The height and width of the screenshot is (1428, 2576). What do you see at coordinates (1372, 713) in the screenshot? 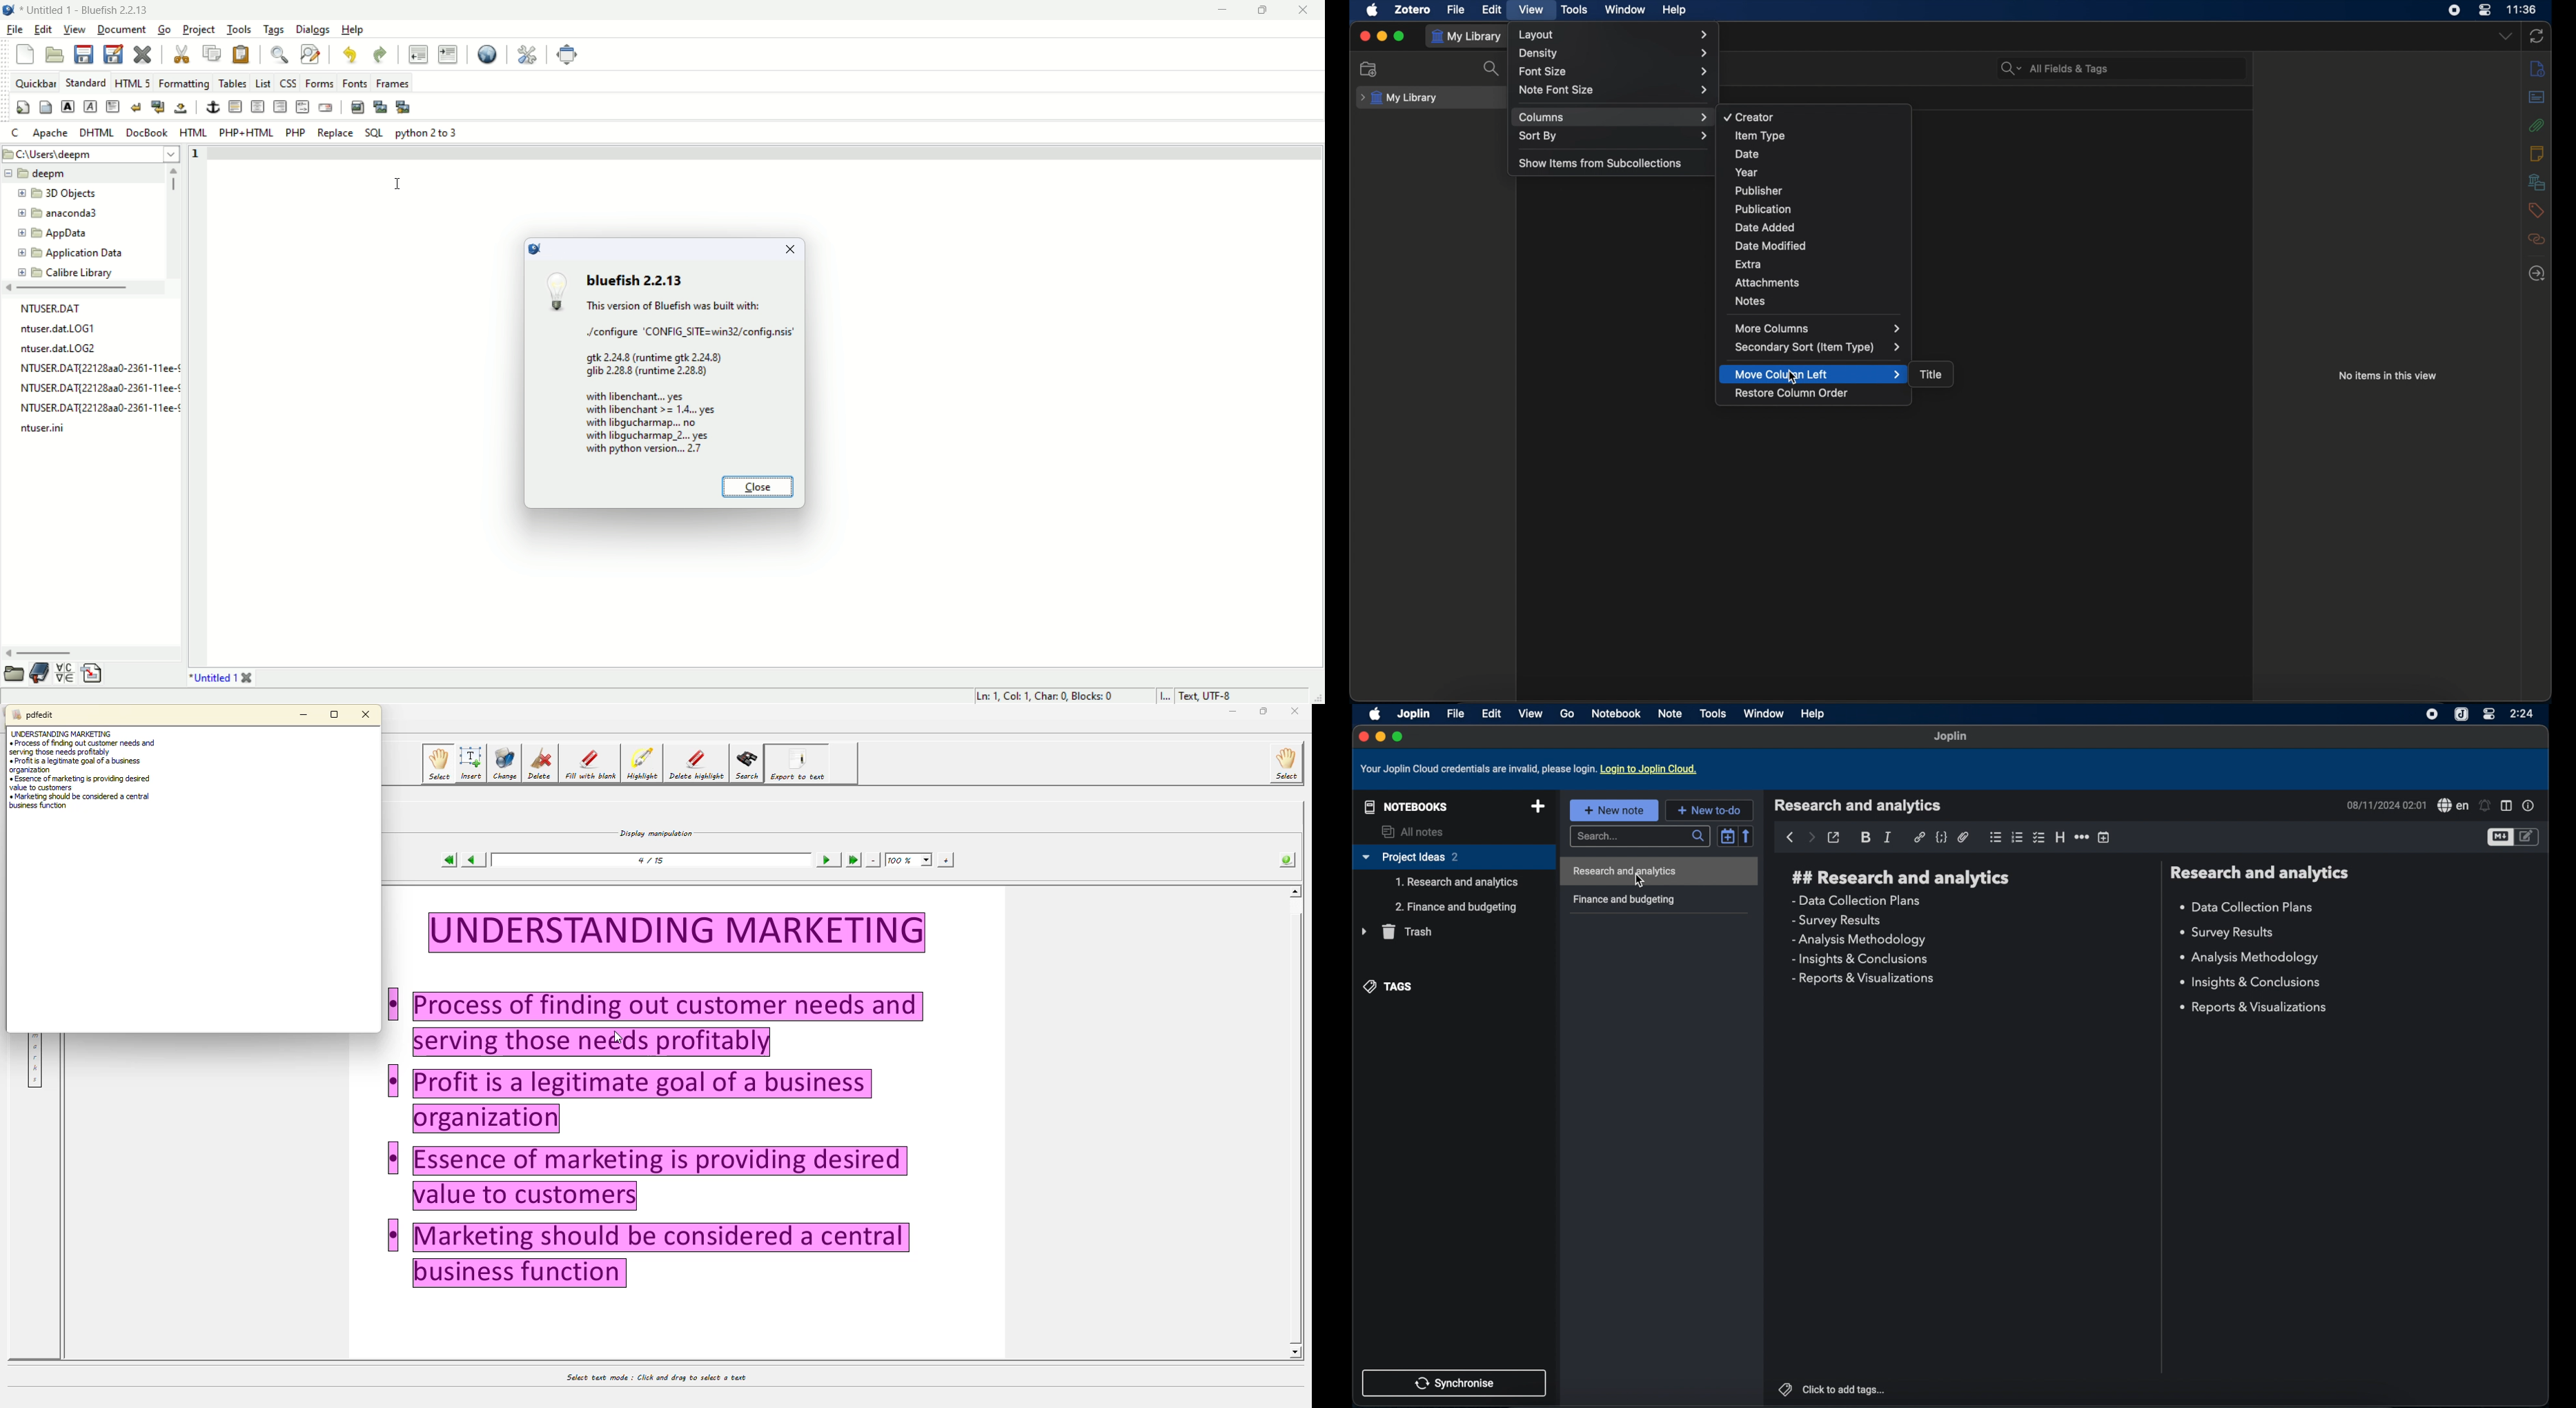
I see `apple icon` at bounding box center [1372, 713].